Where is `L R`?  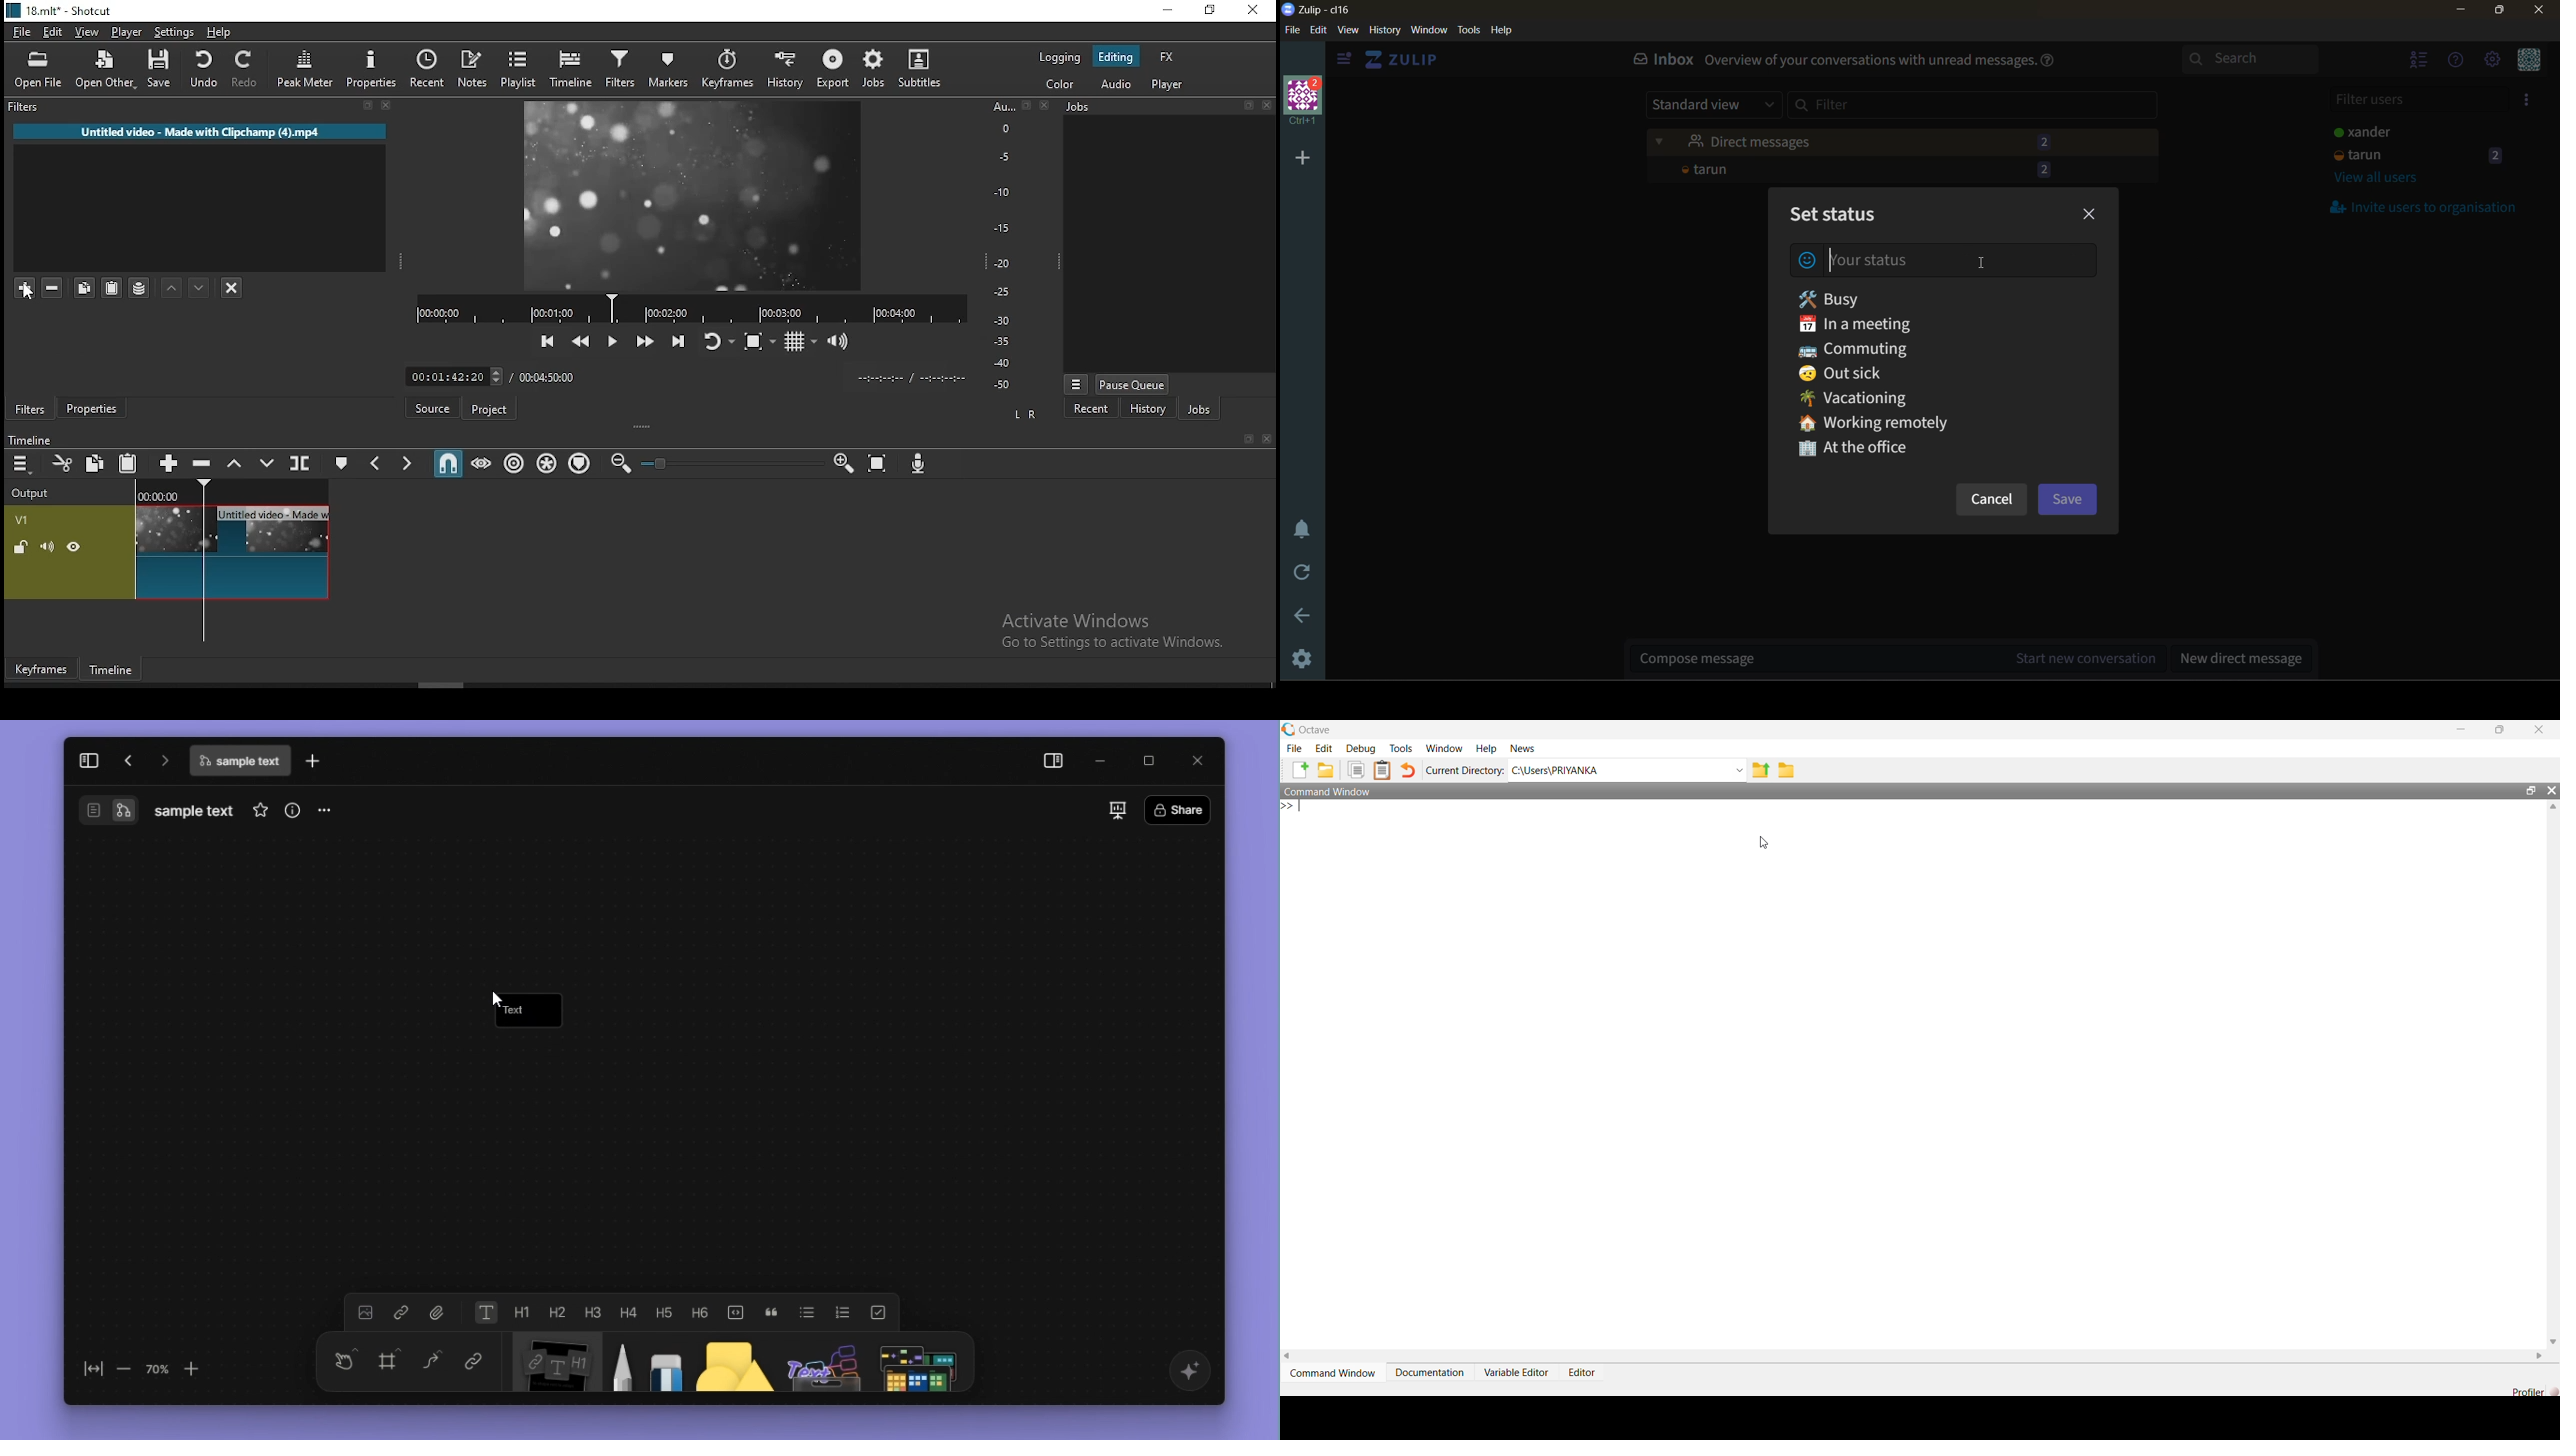
L R is located at coordinates (1026, 415).